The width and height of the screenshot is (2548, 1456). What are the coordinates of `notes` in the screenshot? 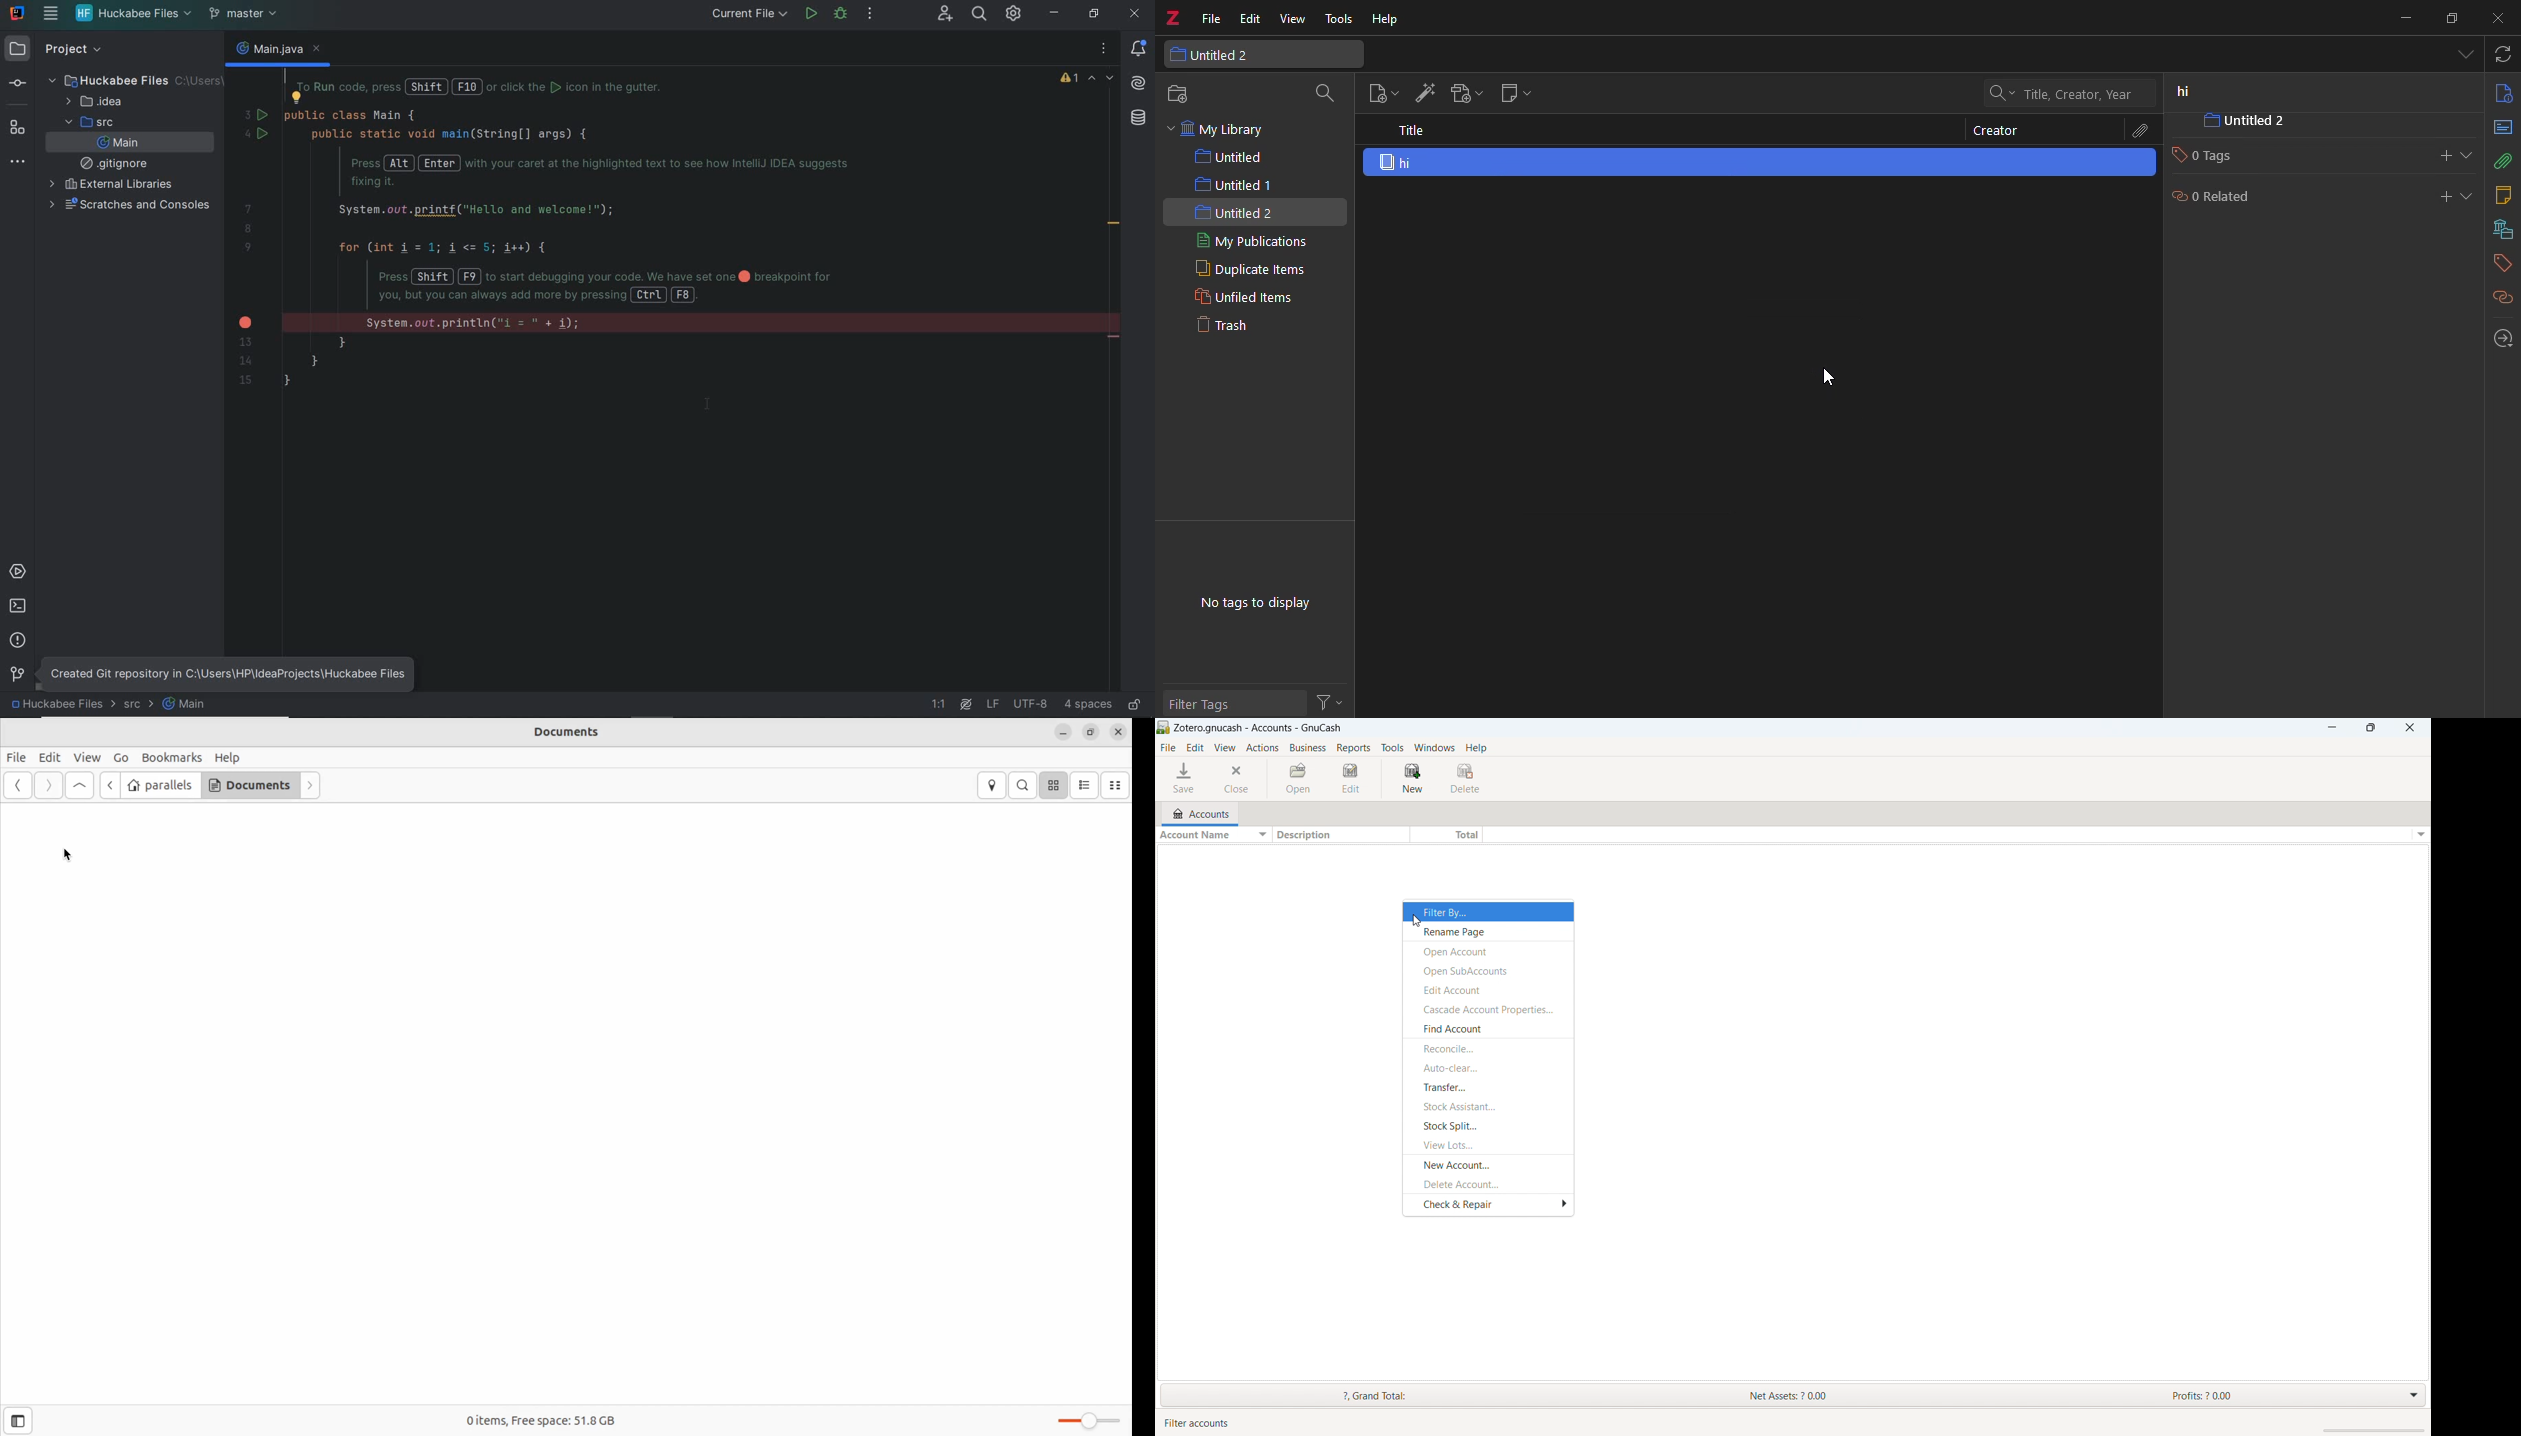 It's located at (2504, 194).